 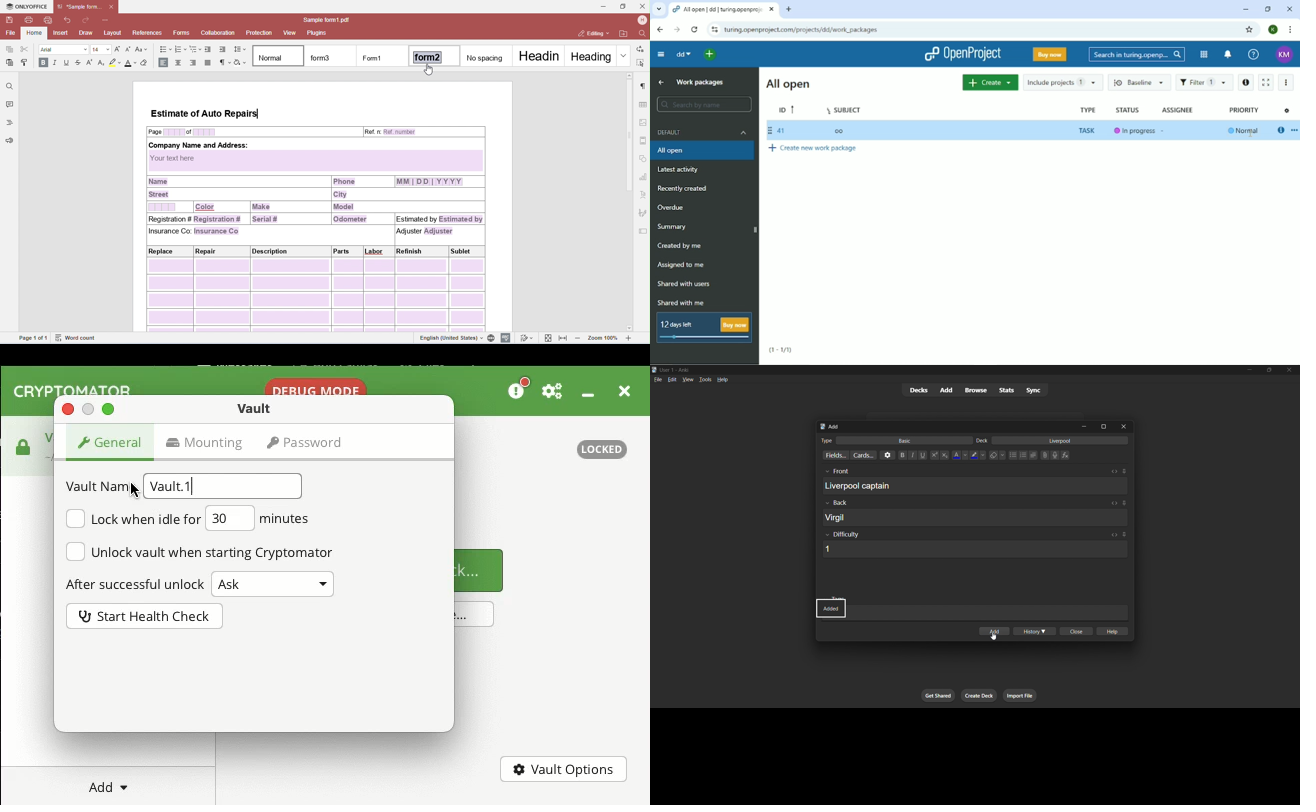 What do you see at coordinates (959, 455) in the screenshot?
I see `Text color options` at bounding box center [959, 455].